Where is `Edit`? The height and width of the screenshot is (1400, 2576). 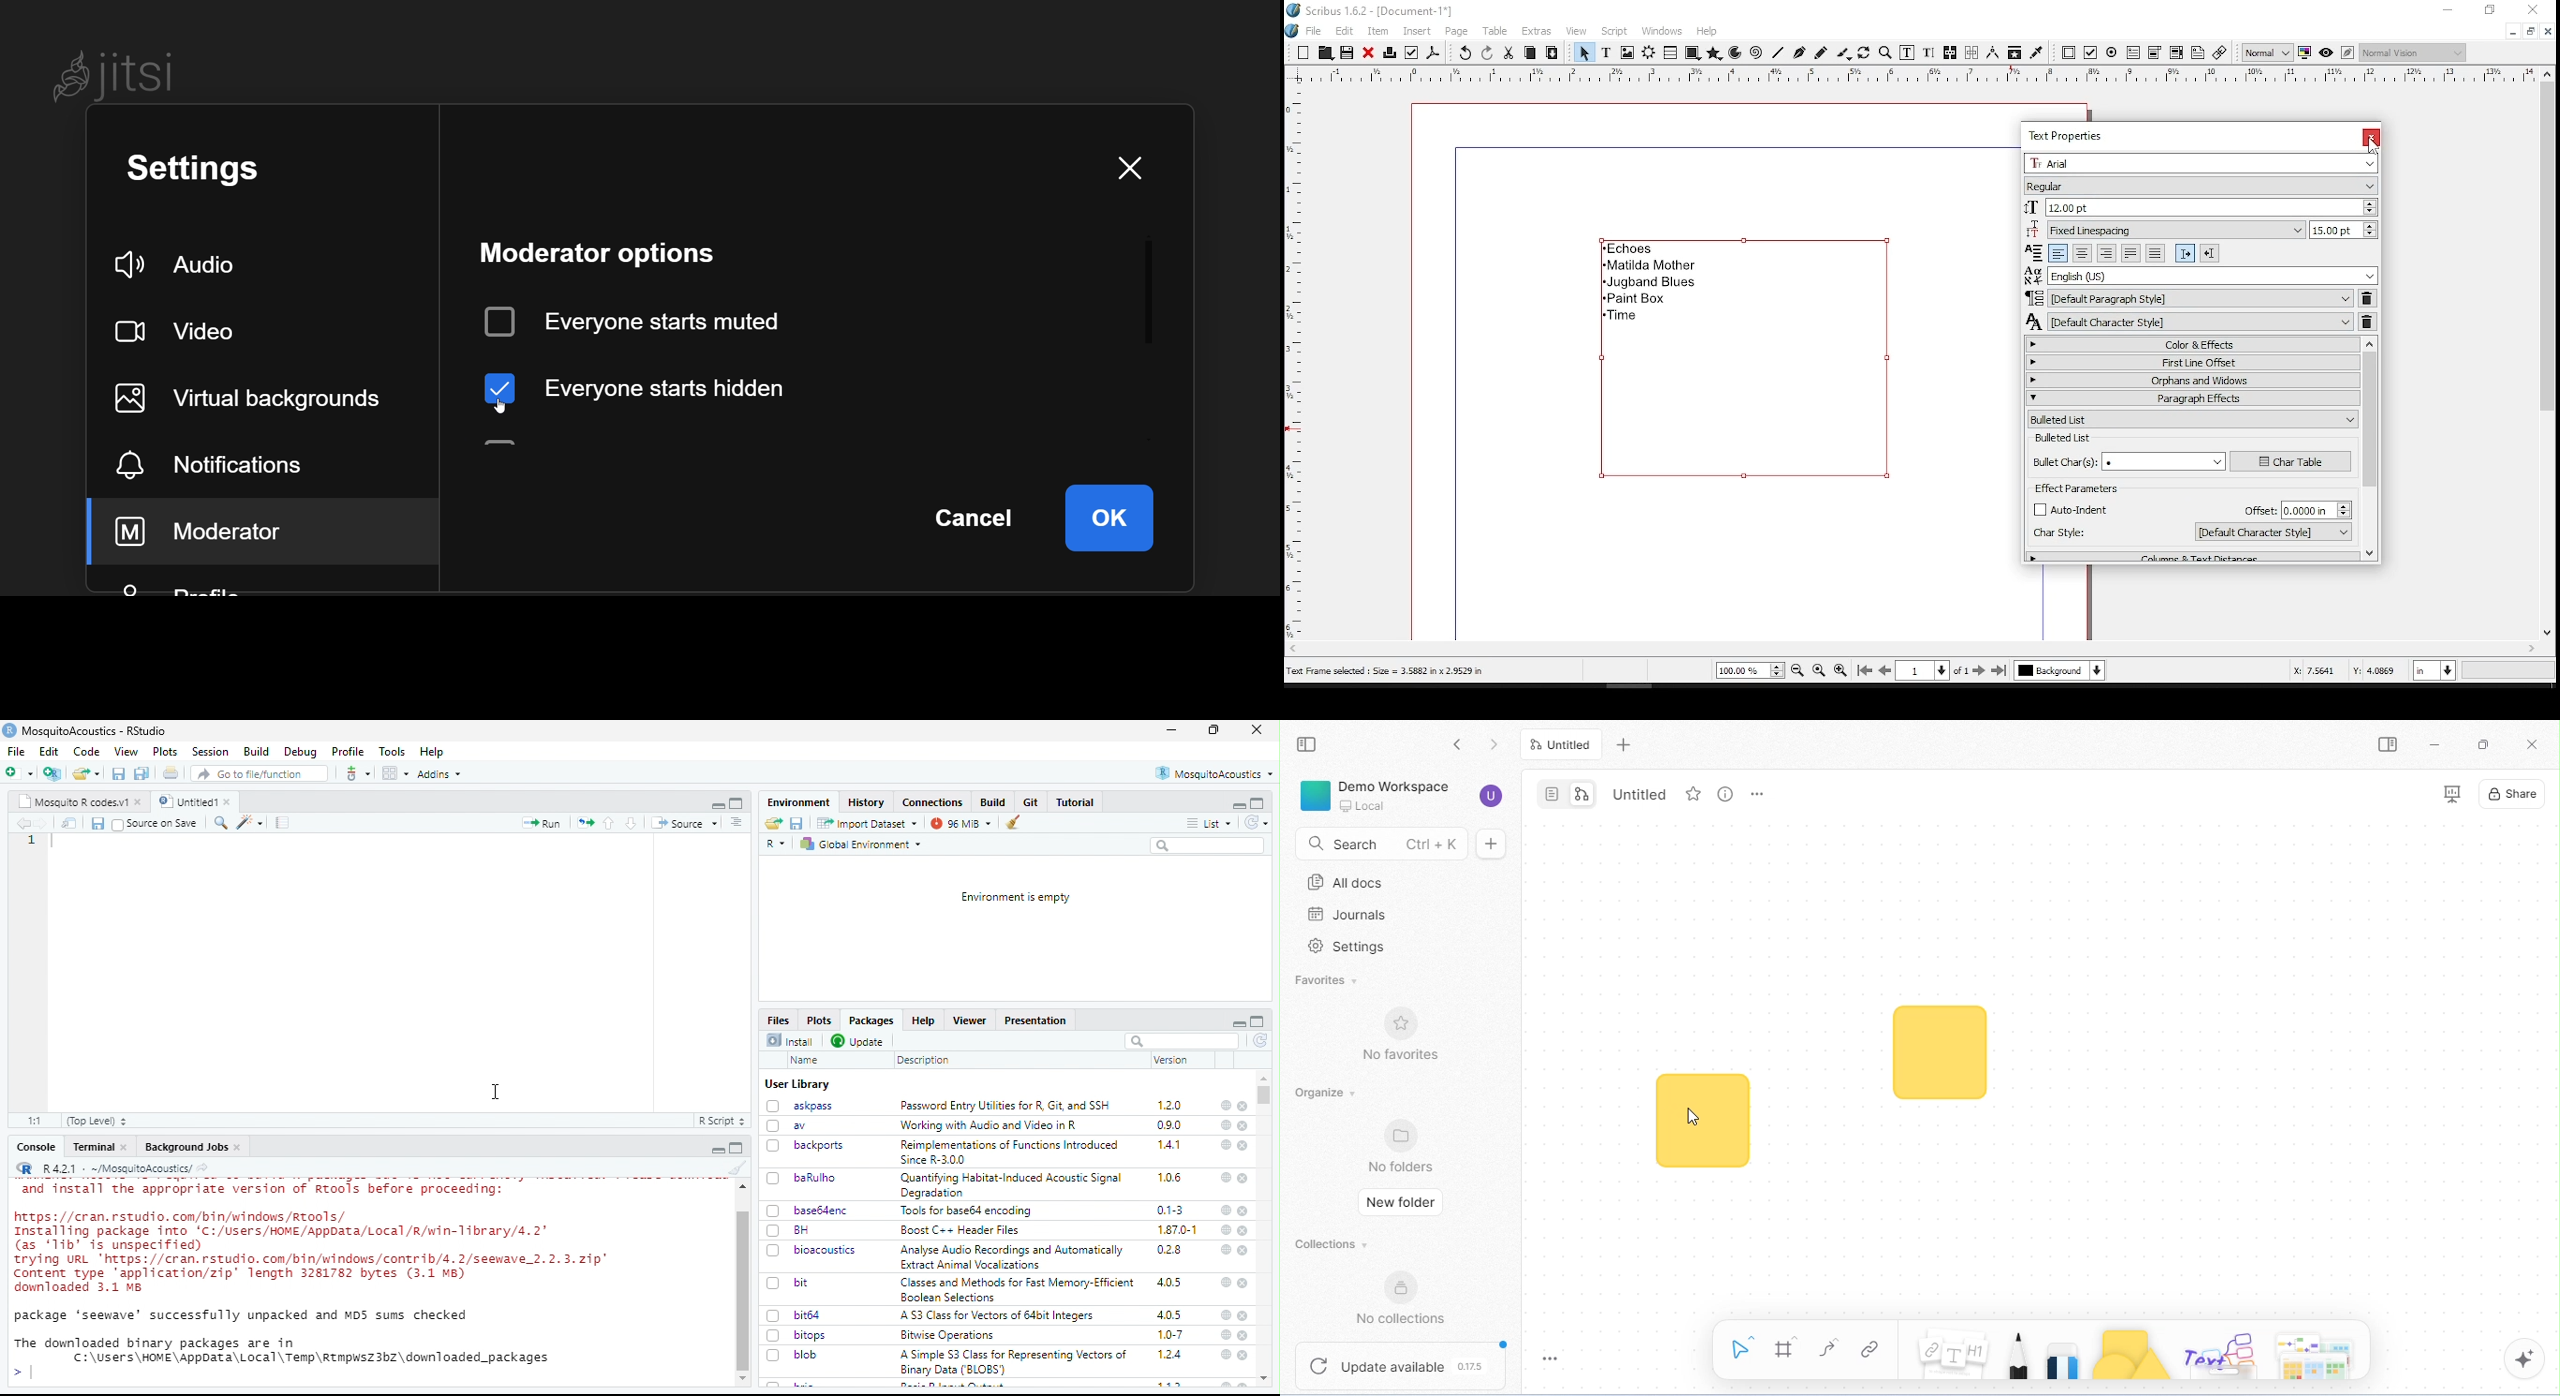 Edit is located at coordinates (51, 751).